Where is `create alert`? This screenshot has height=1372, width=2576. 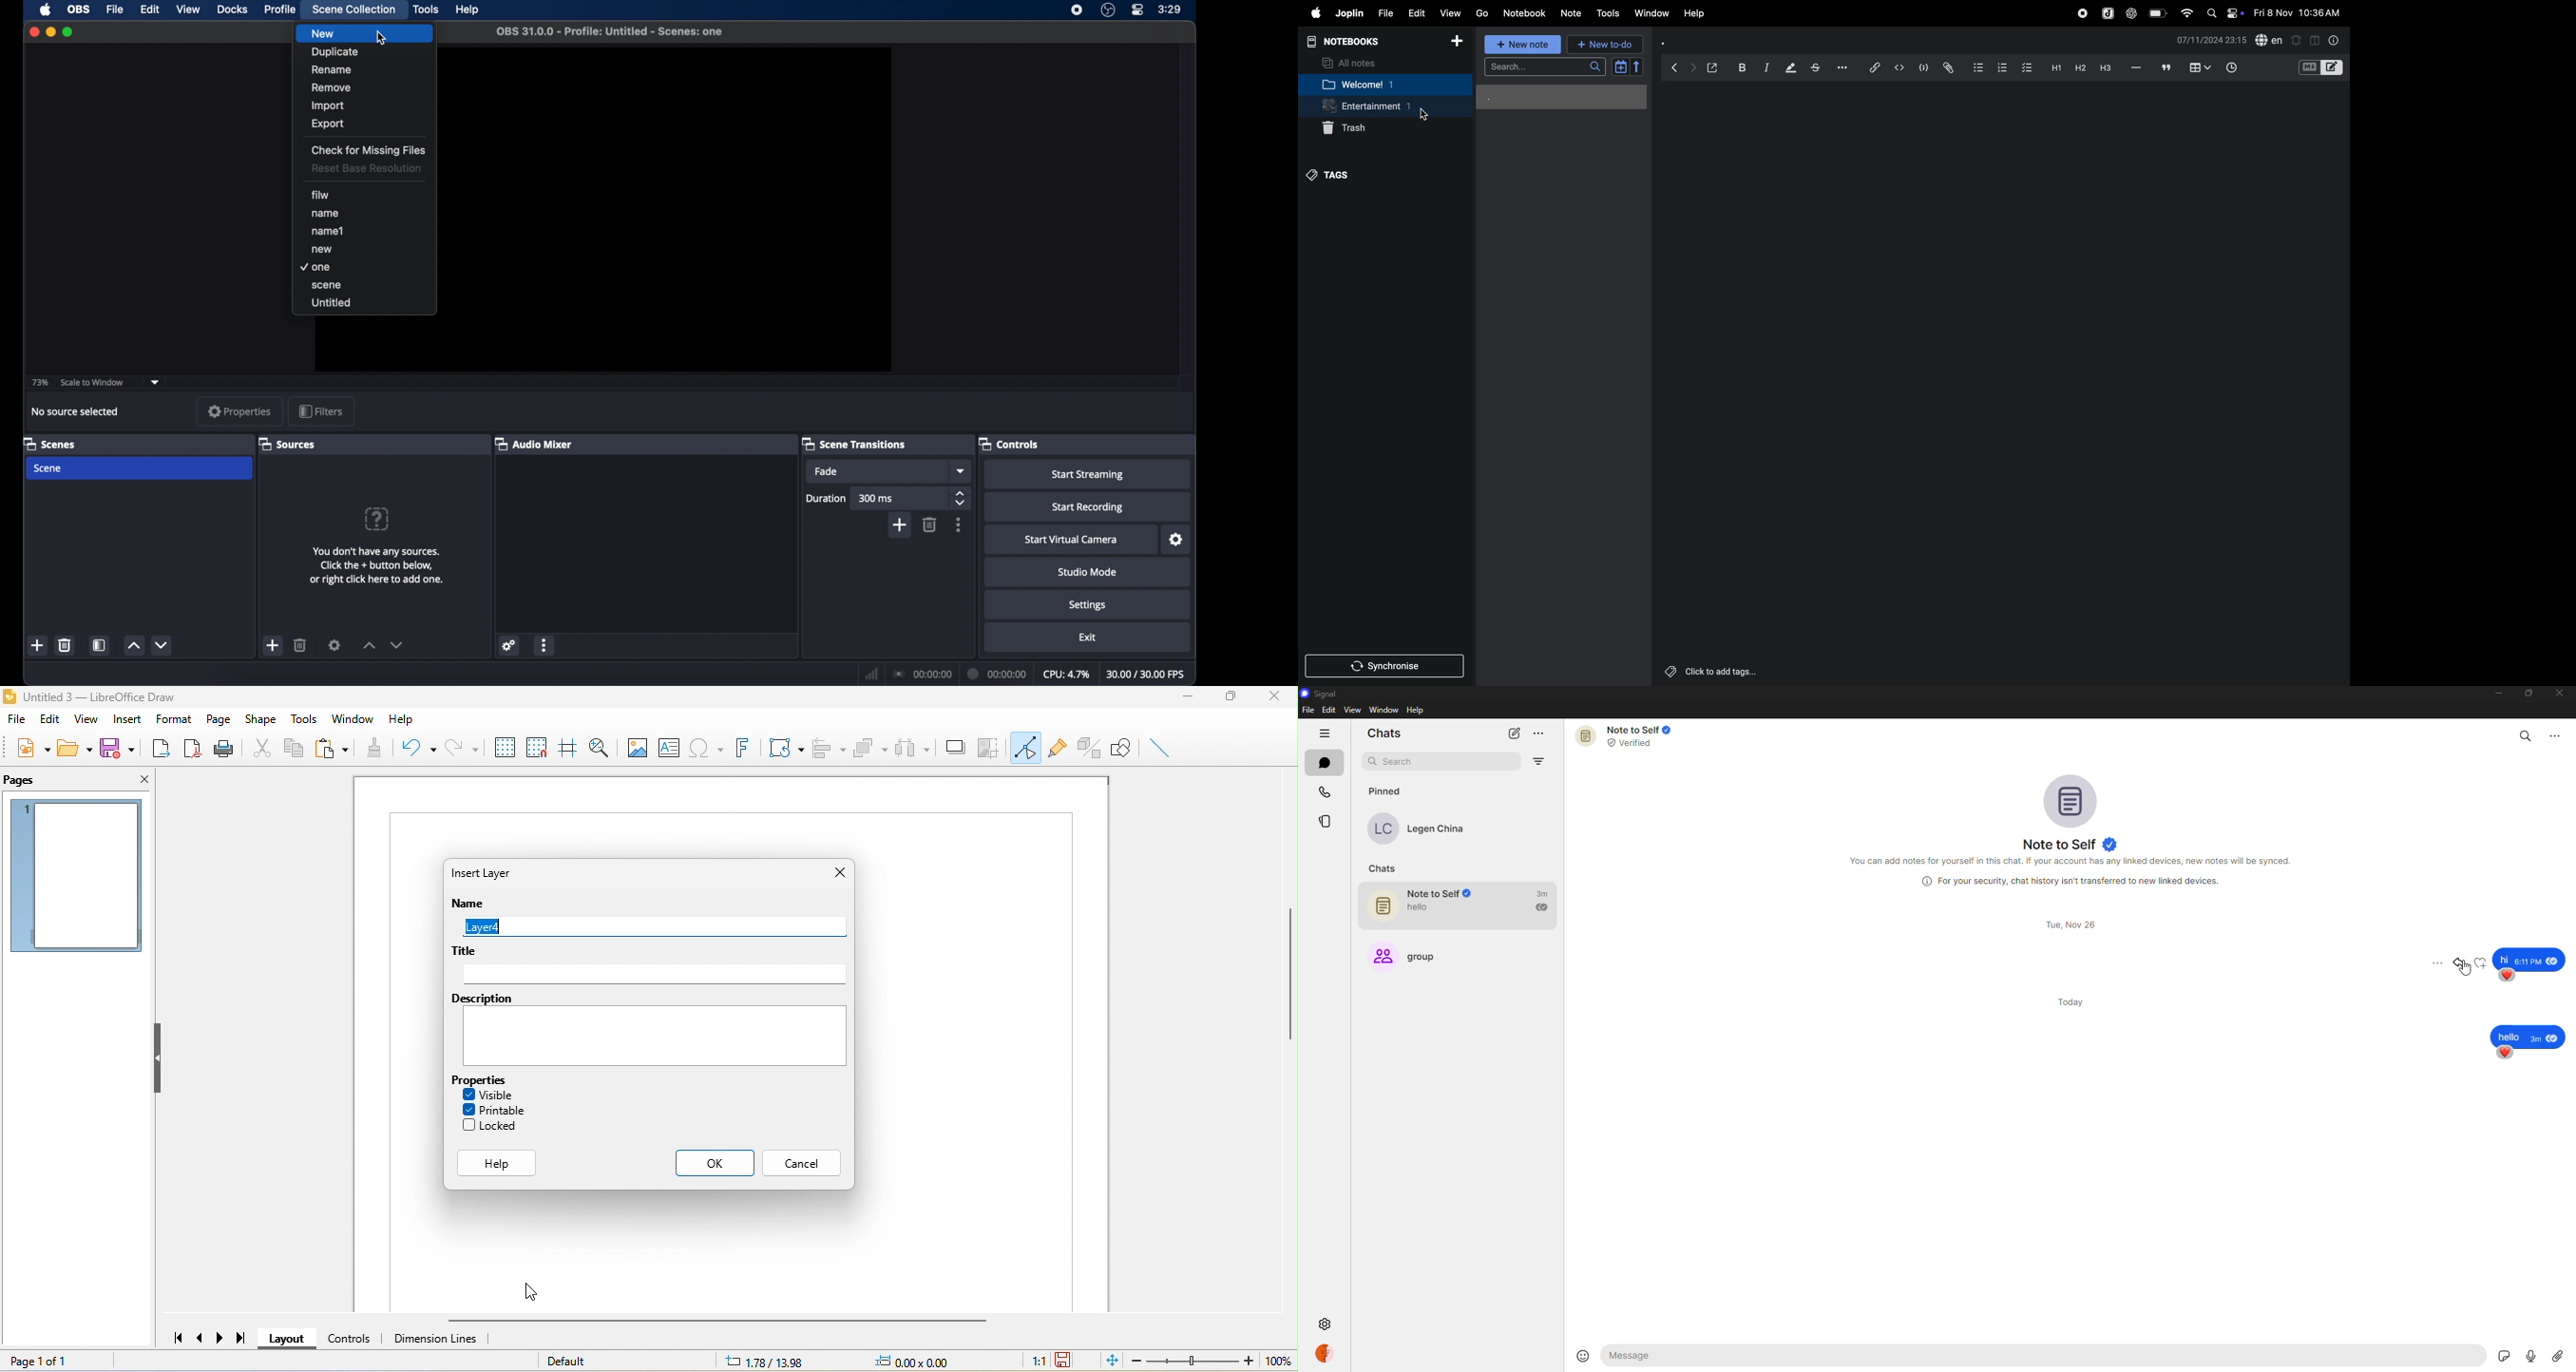 create alert is located at coordinates (2298, 39).